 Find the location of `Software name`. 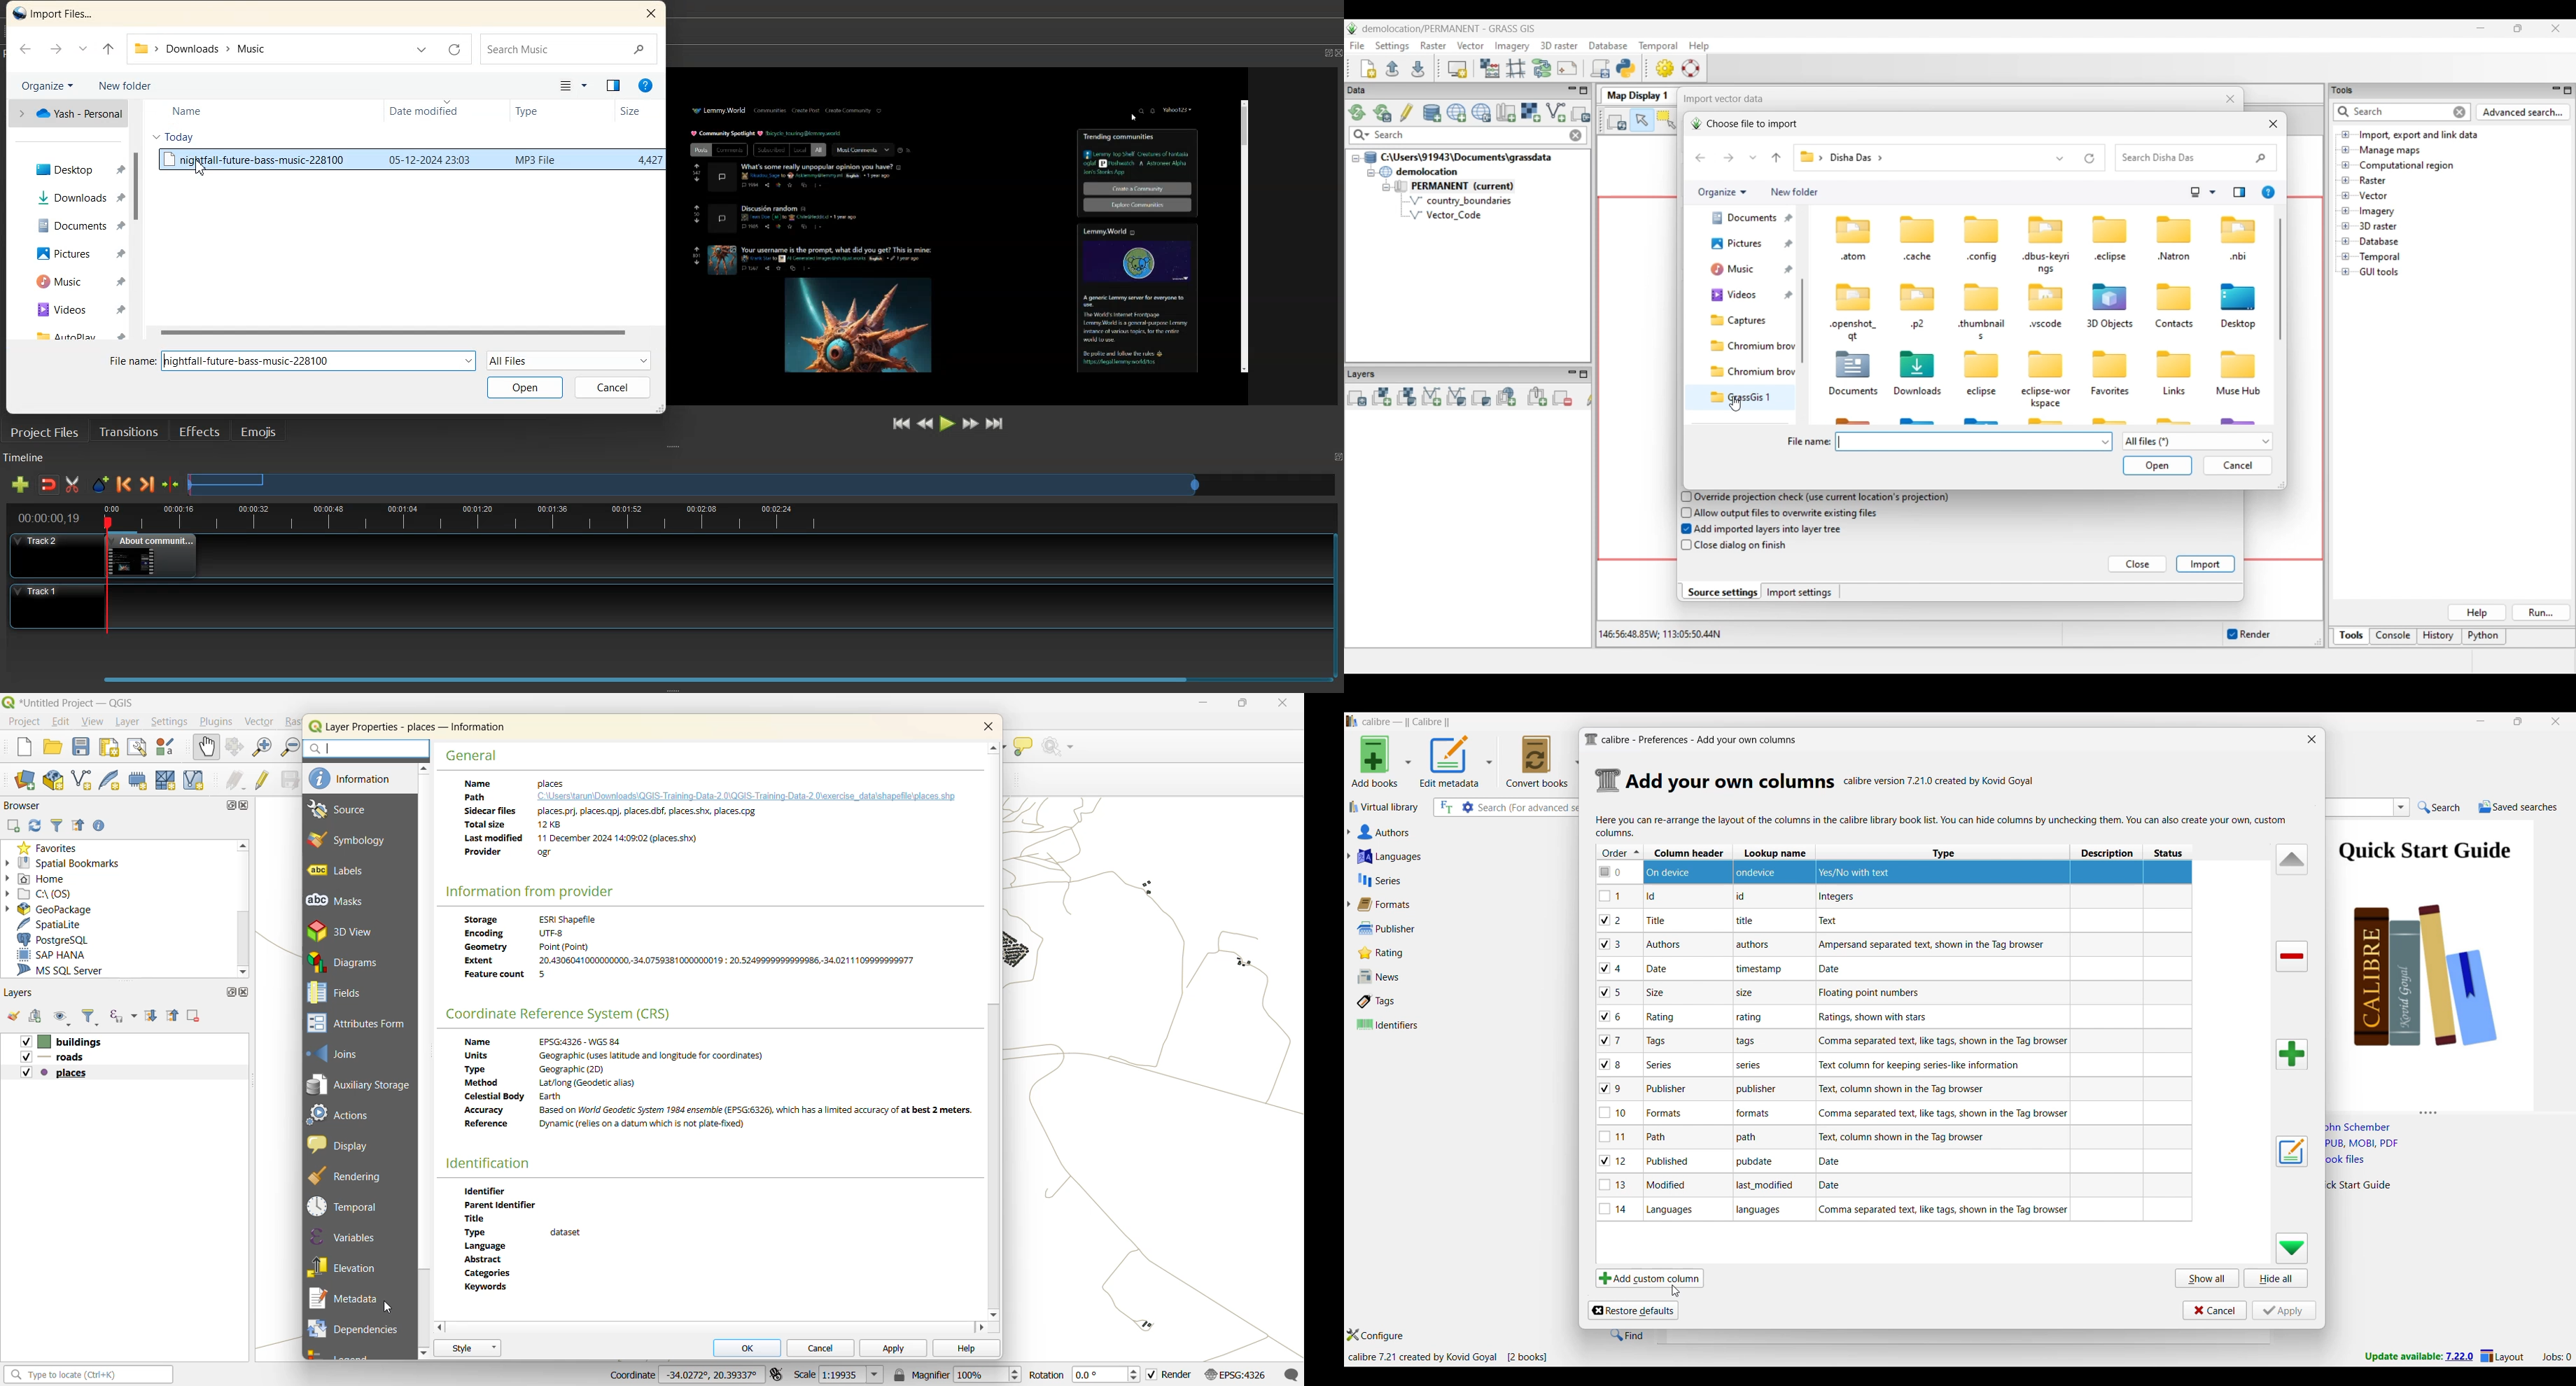

Software name is located at coordinates (1407, 722).